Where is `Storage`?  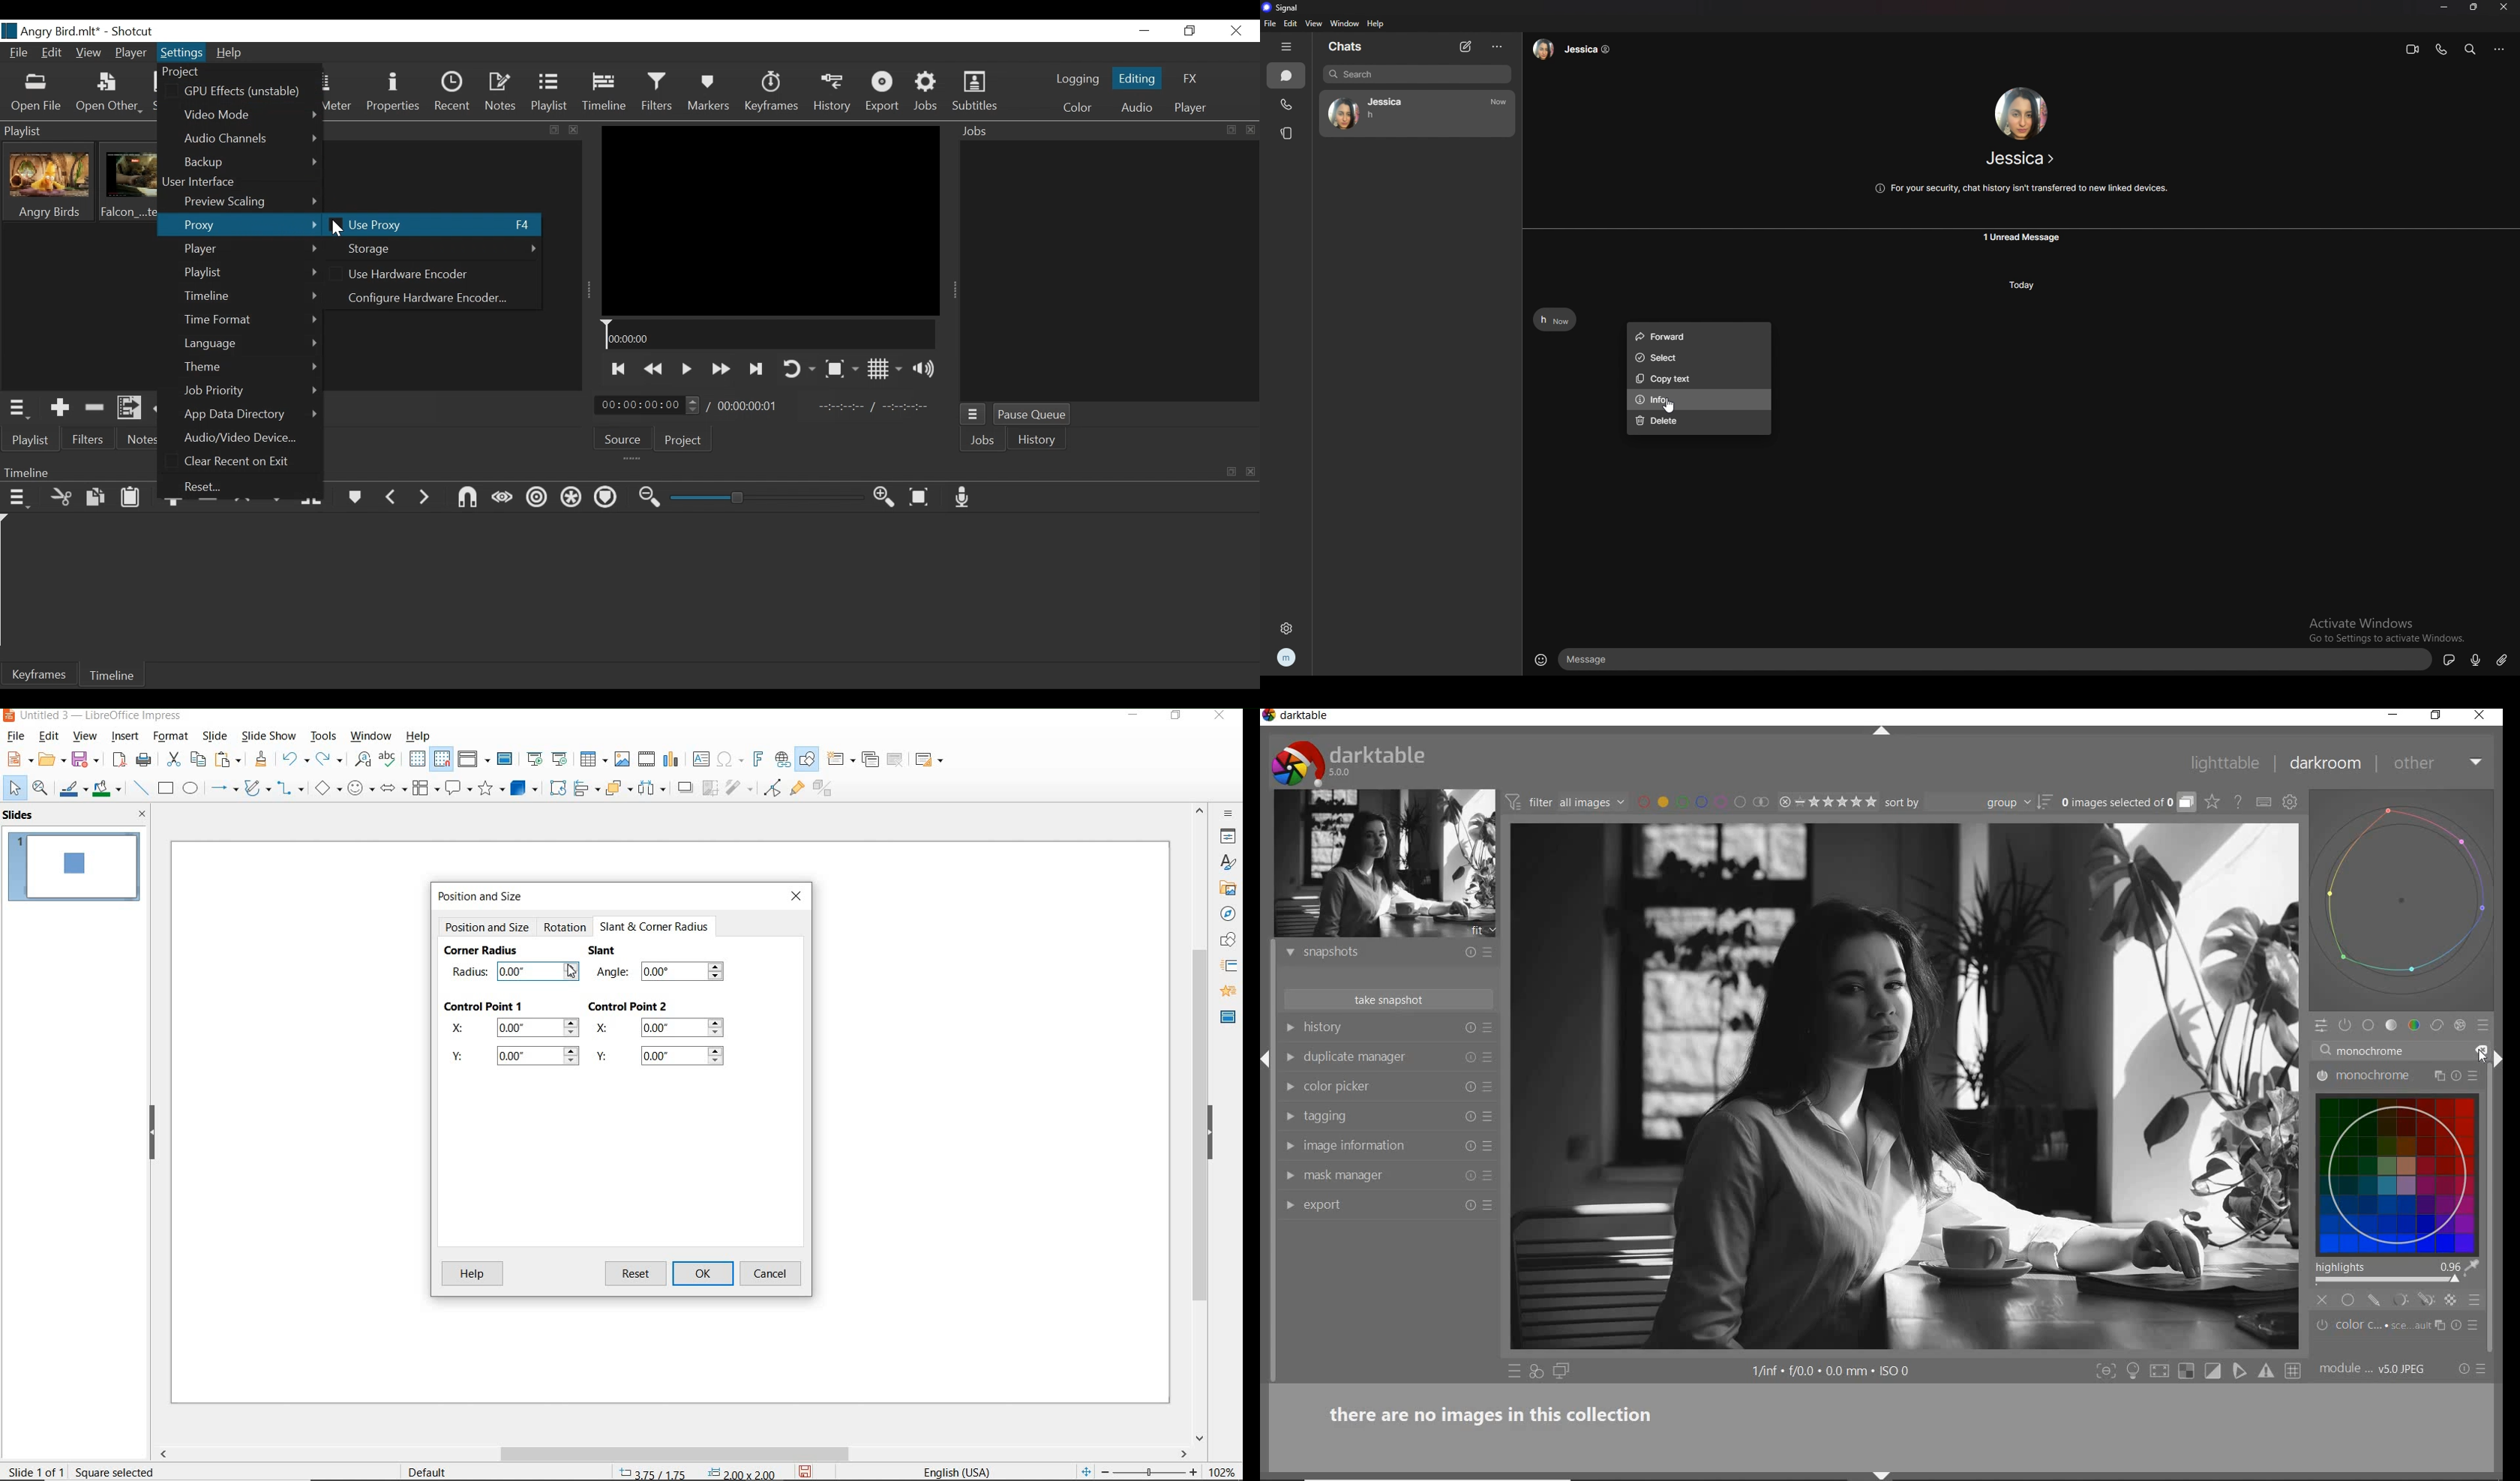
Storage is located at coordinates (436, 249).